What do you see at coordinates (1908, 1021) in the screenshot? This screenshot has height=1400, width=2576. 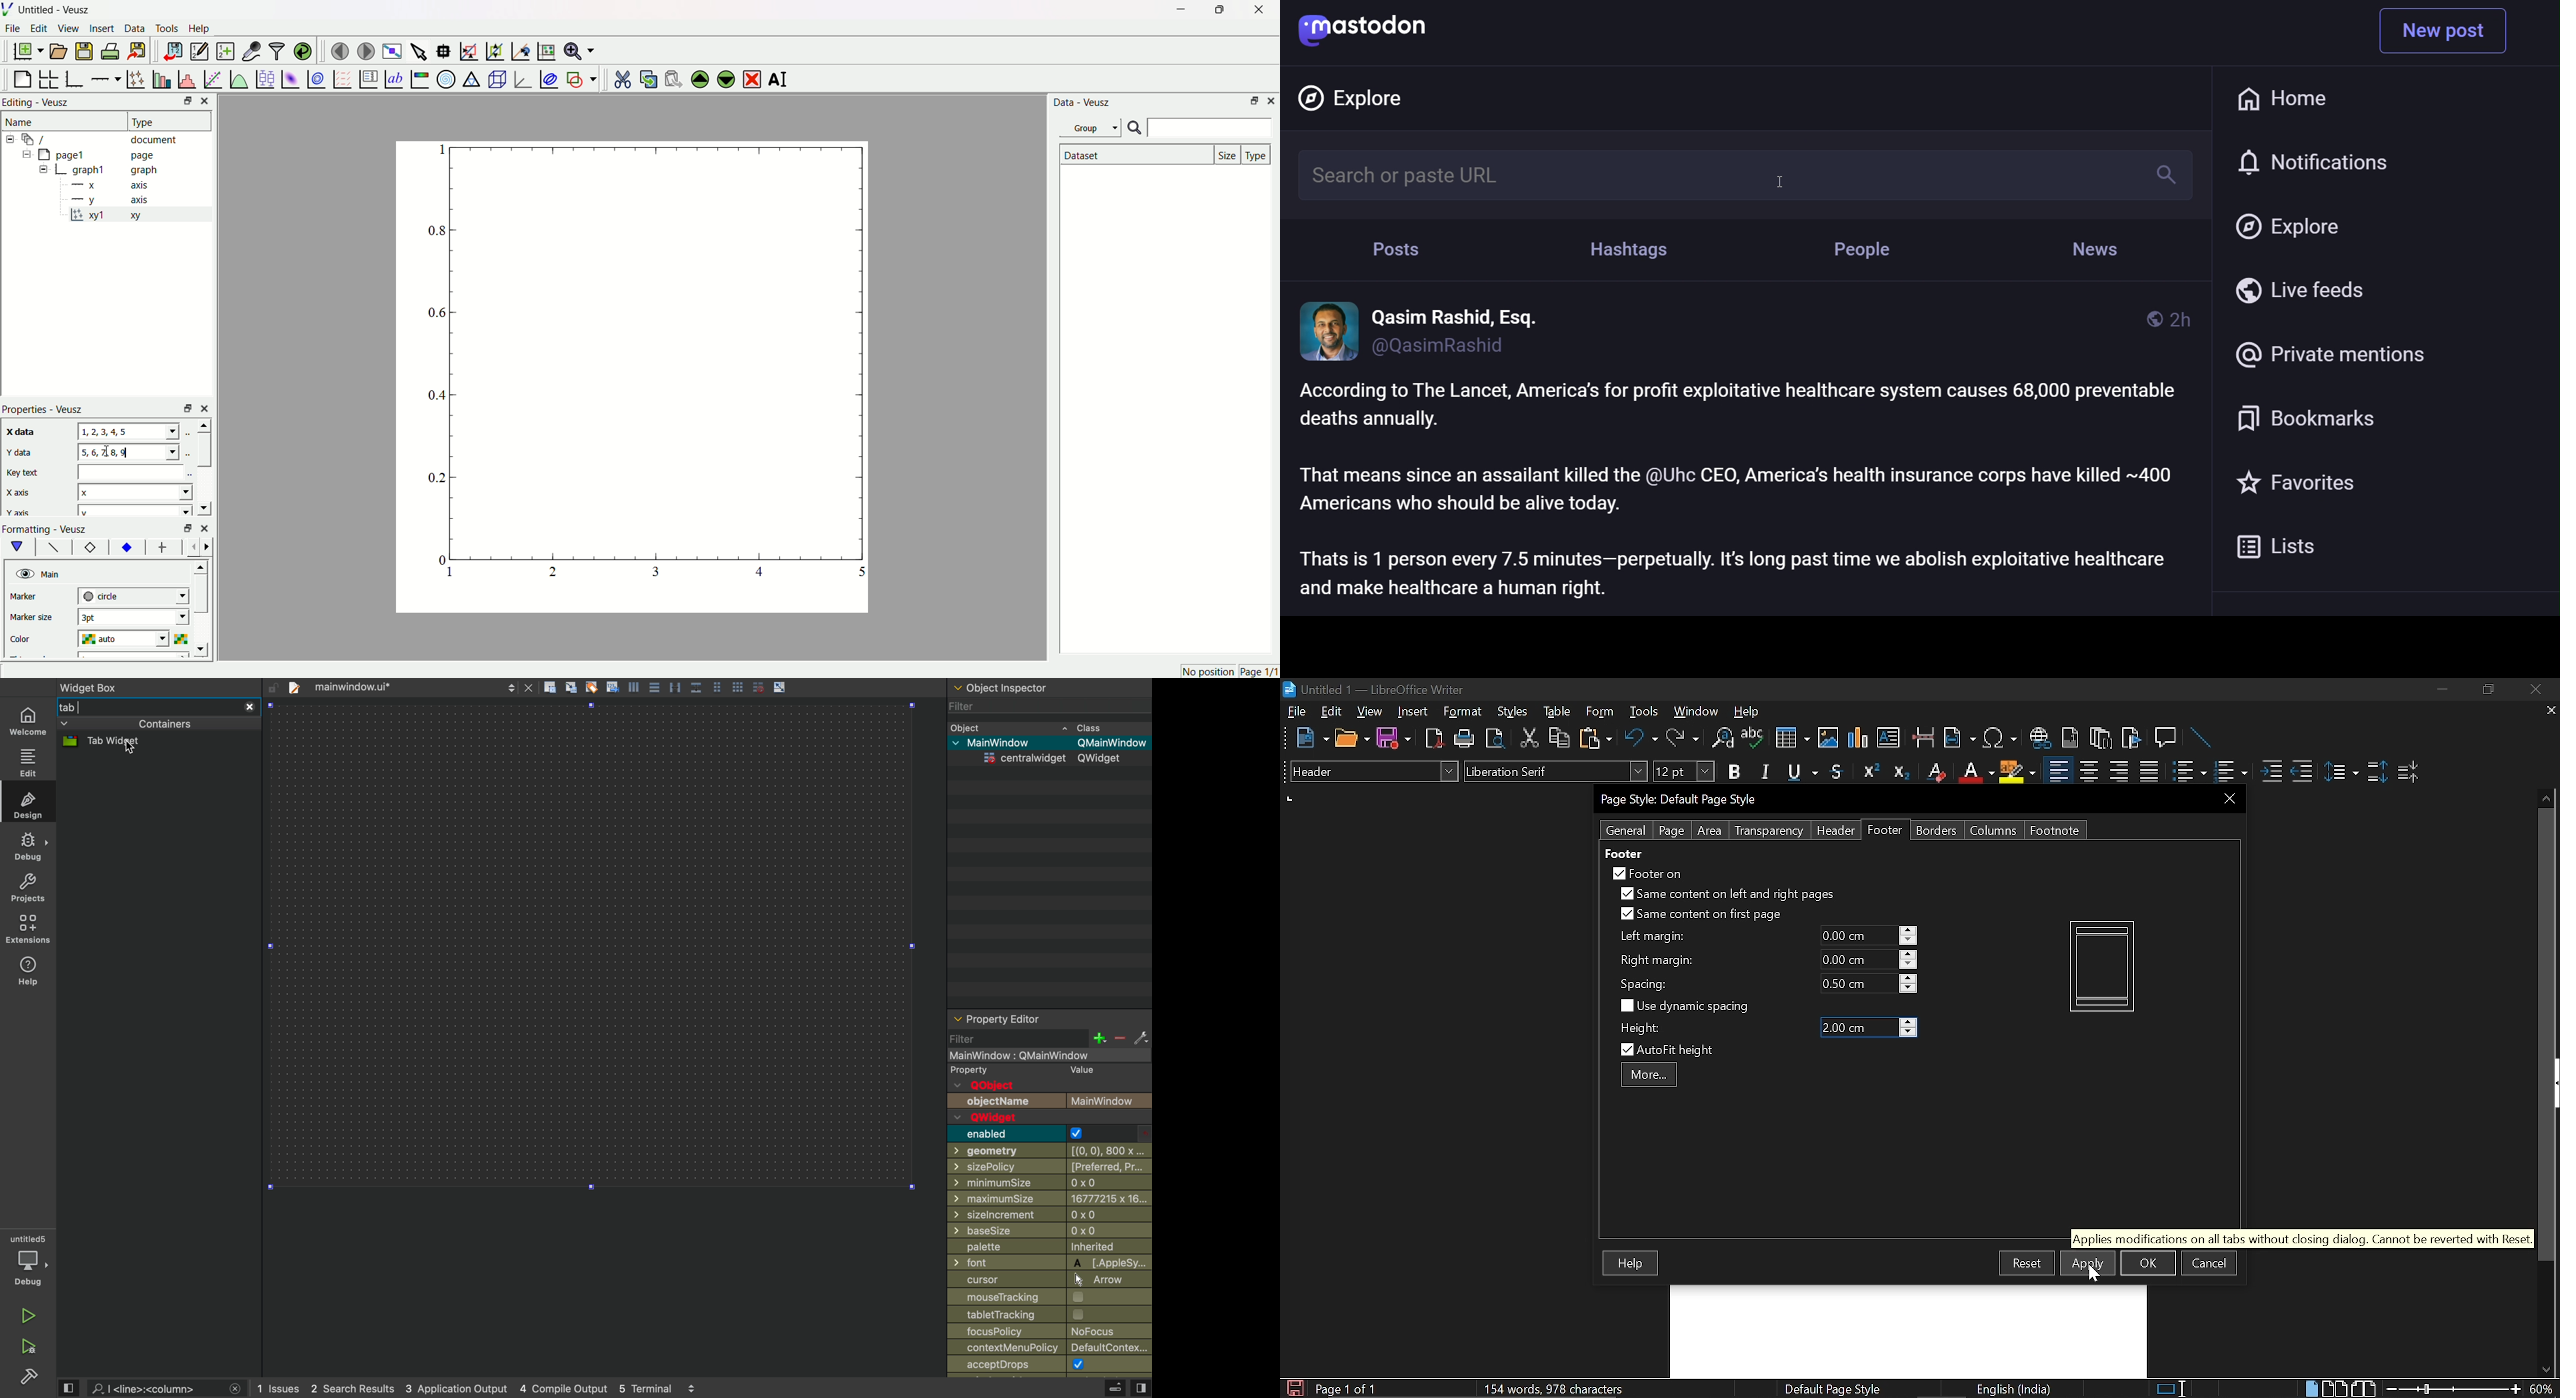 I see `Increase height hey Cortana` at bounding box center [1908, 1021].